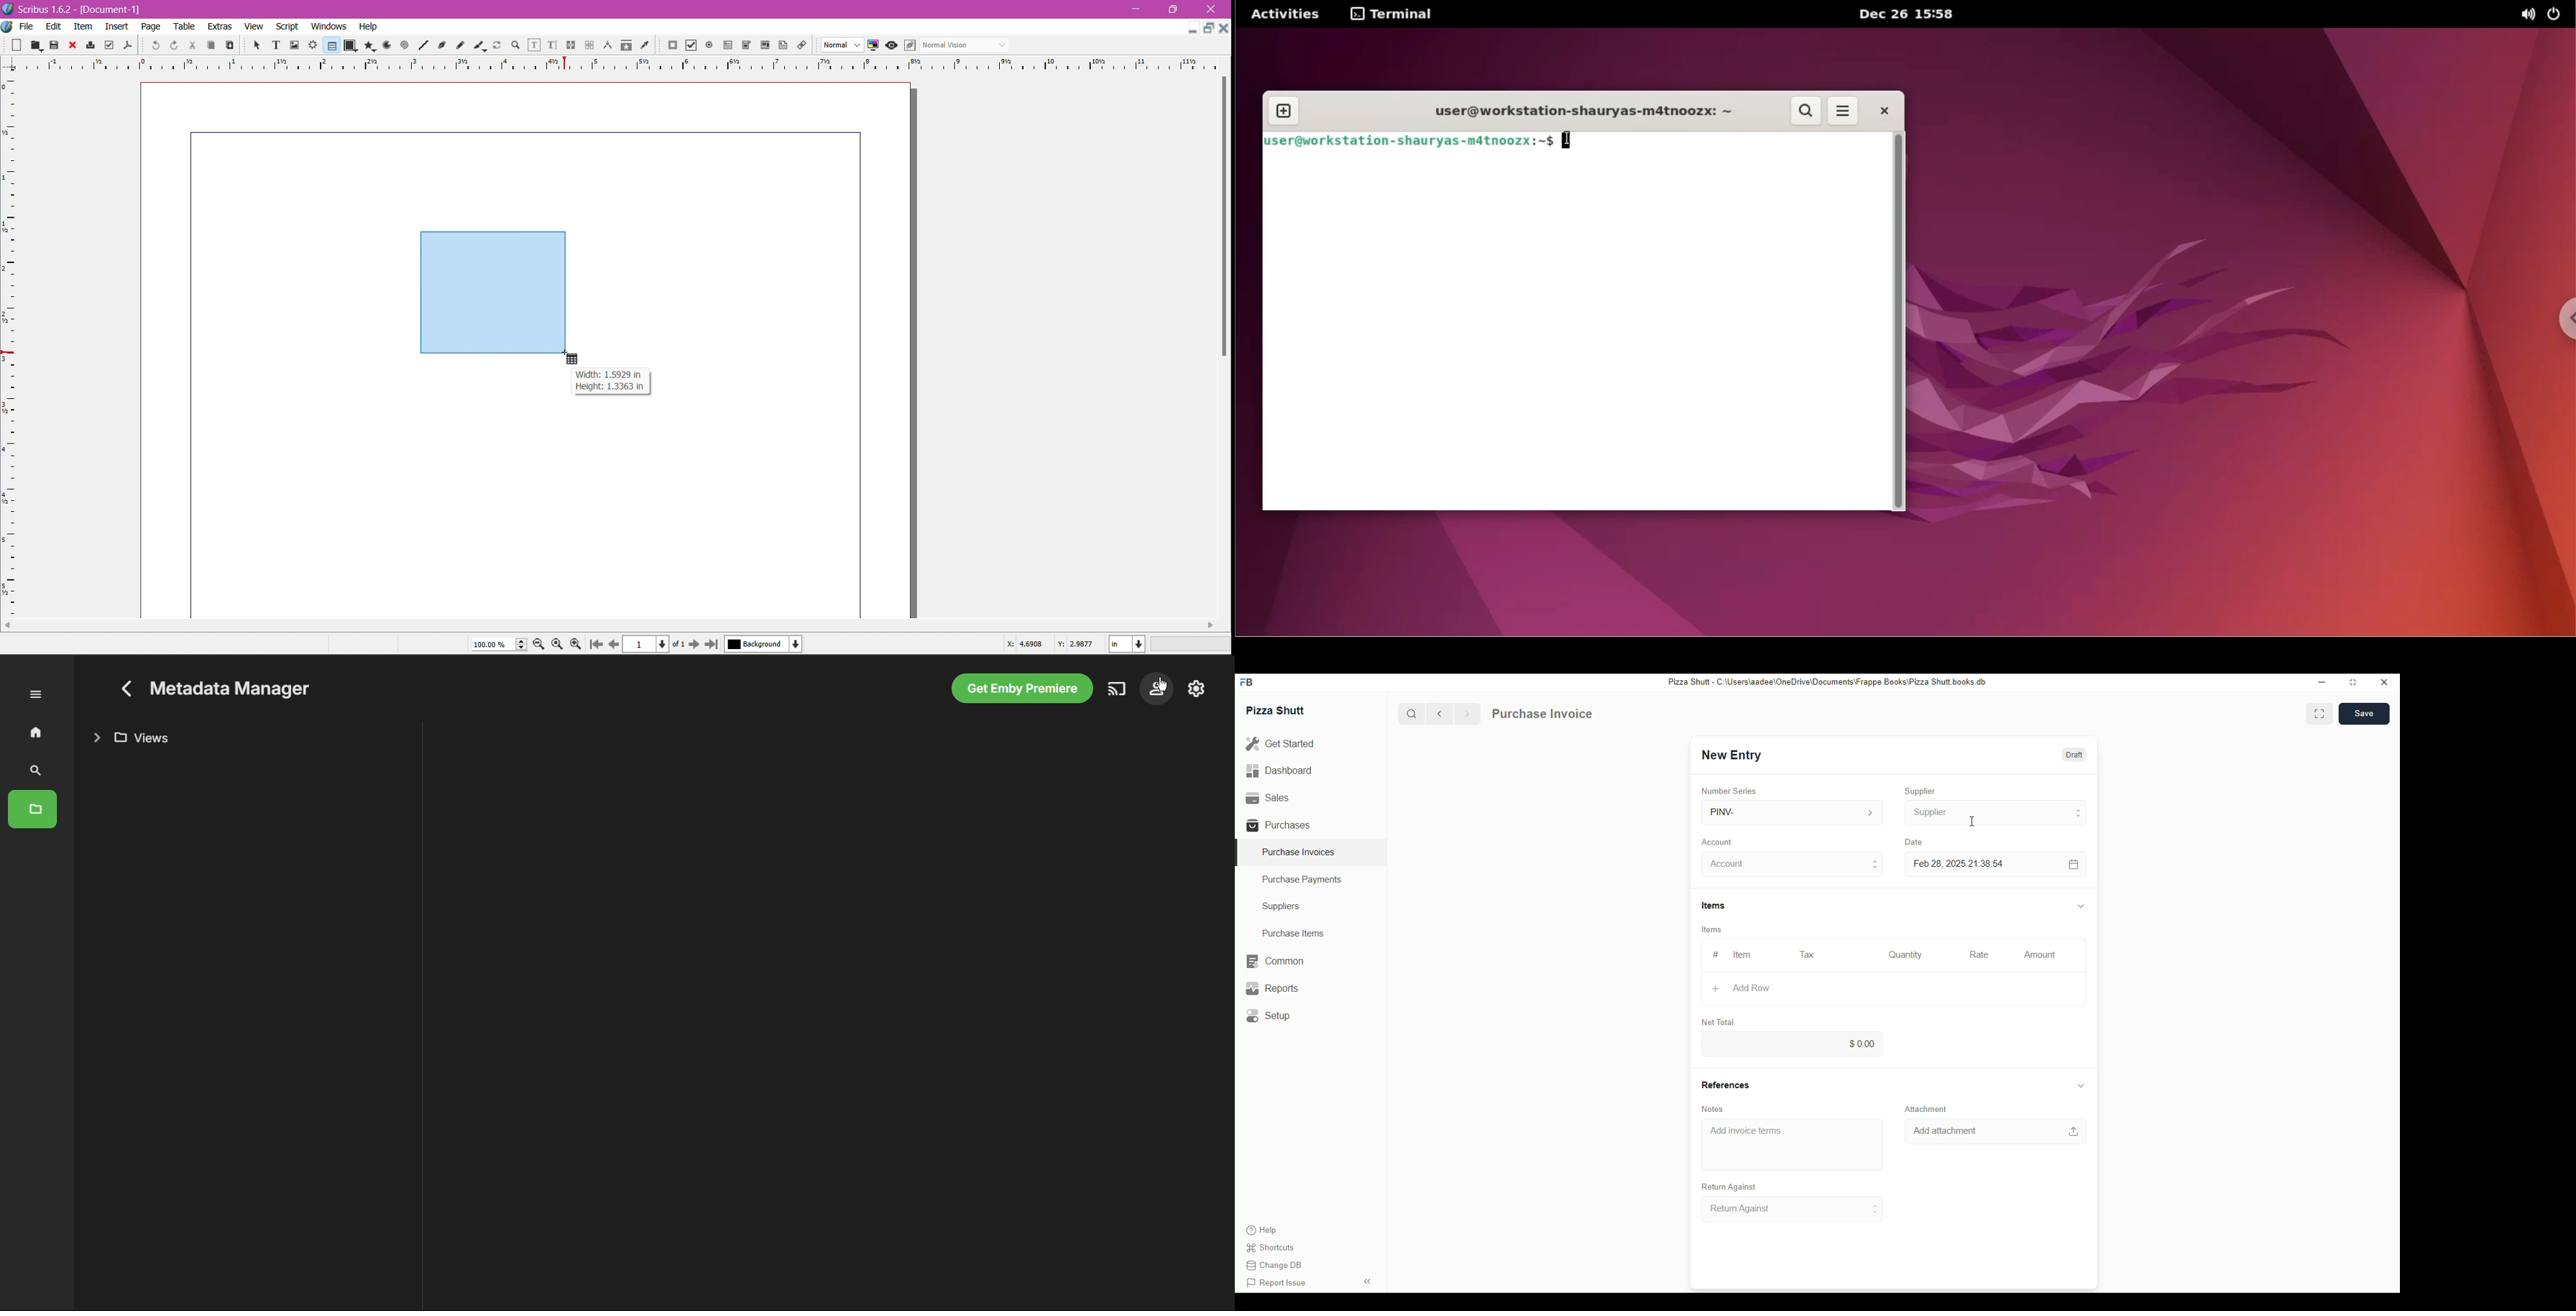 This screenshot has width=2576, height=1316. What do you see at coordinates (2322, 682) in the screenshot?
I see `minimize` at bounding box center [2322, 682].